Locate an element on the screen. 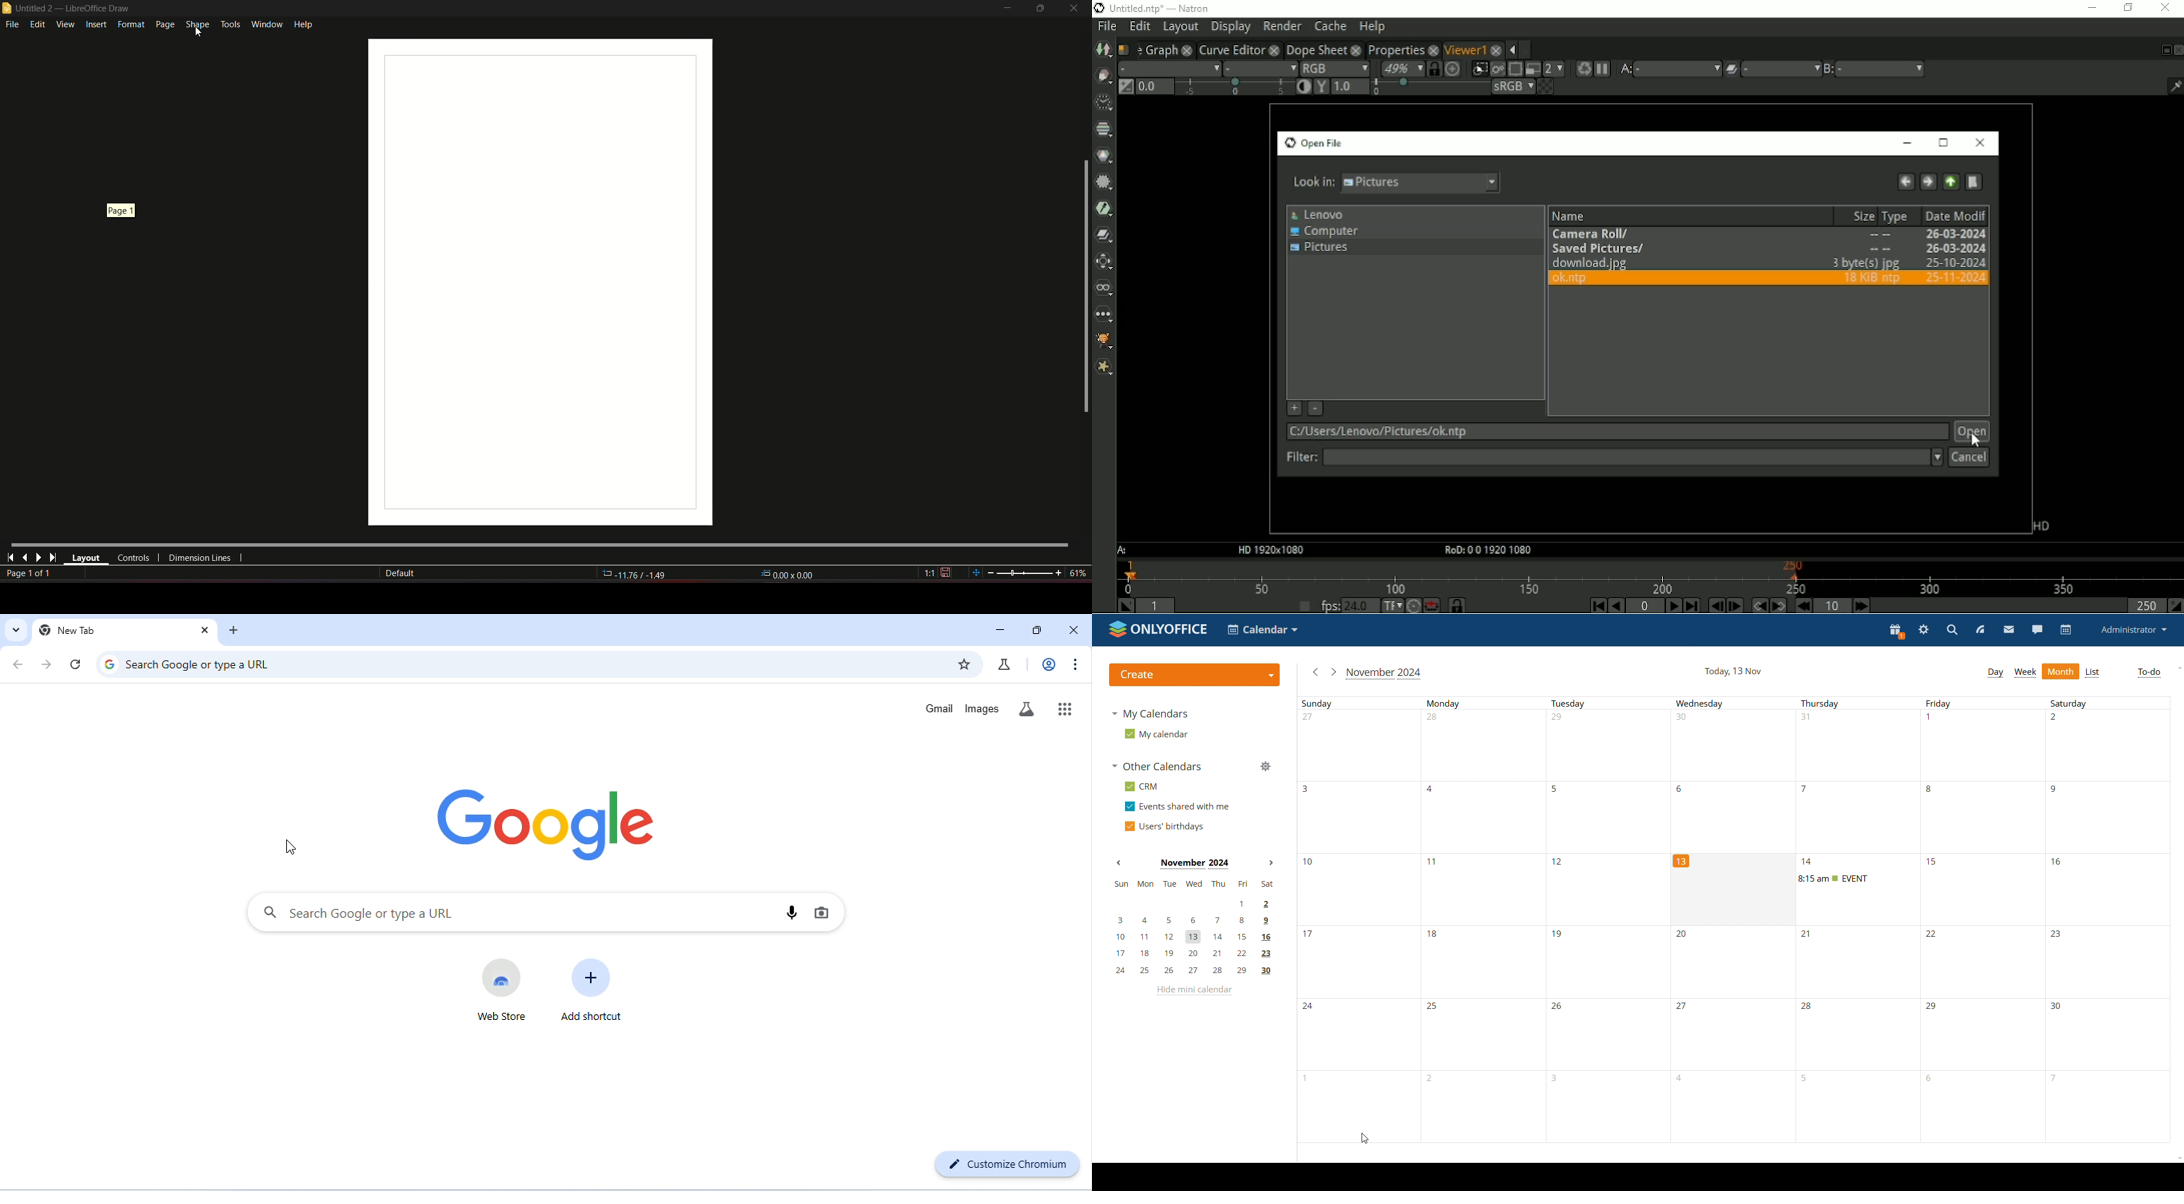  Horizontal scroll bar is located at coordinates (539, 544).